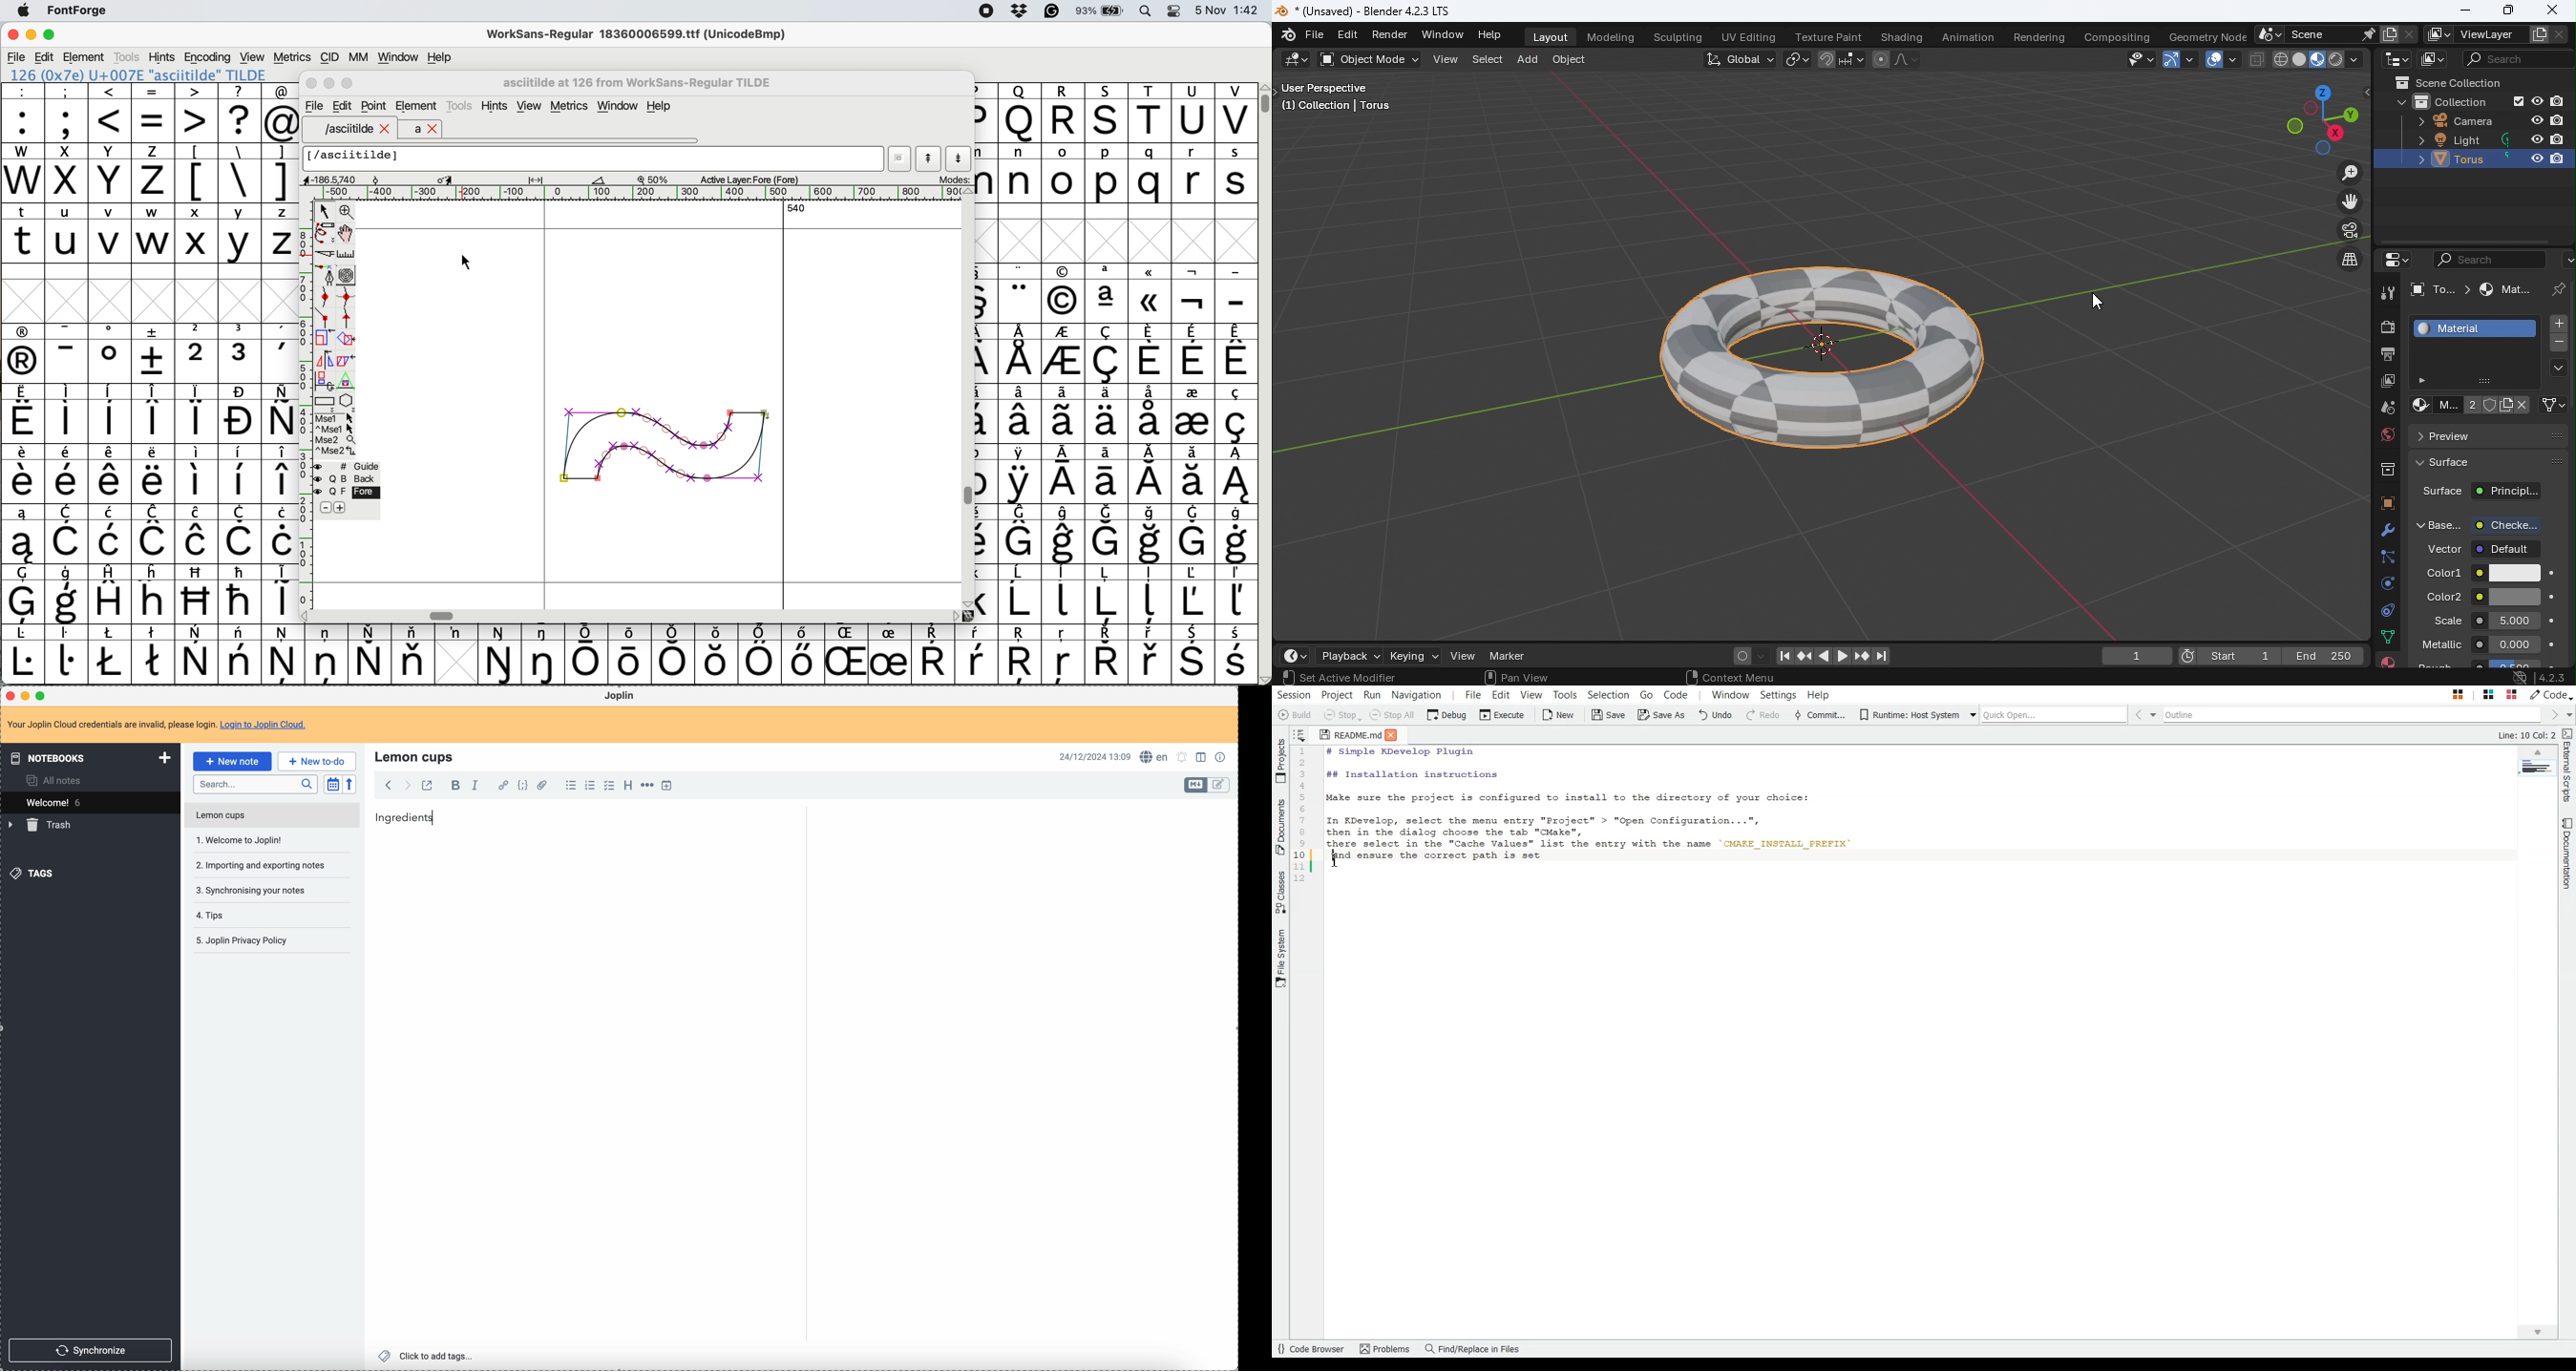  I want to click on set notifications, so click(1182, 757).